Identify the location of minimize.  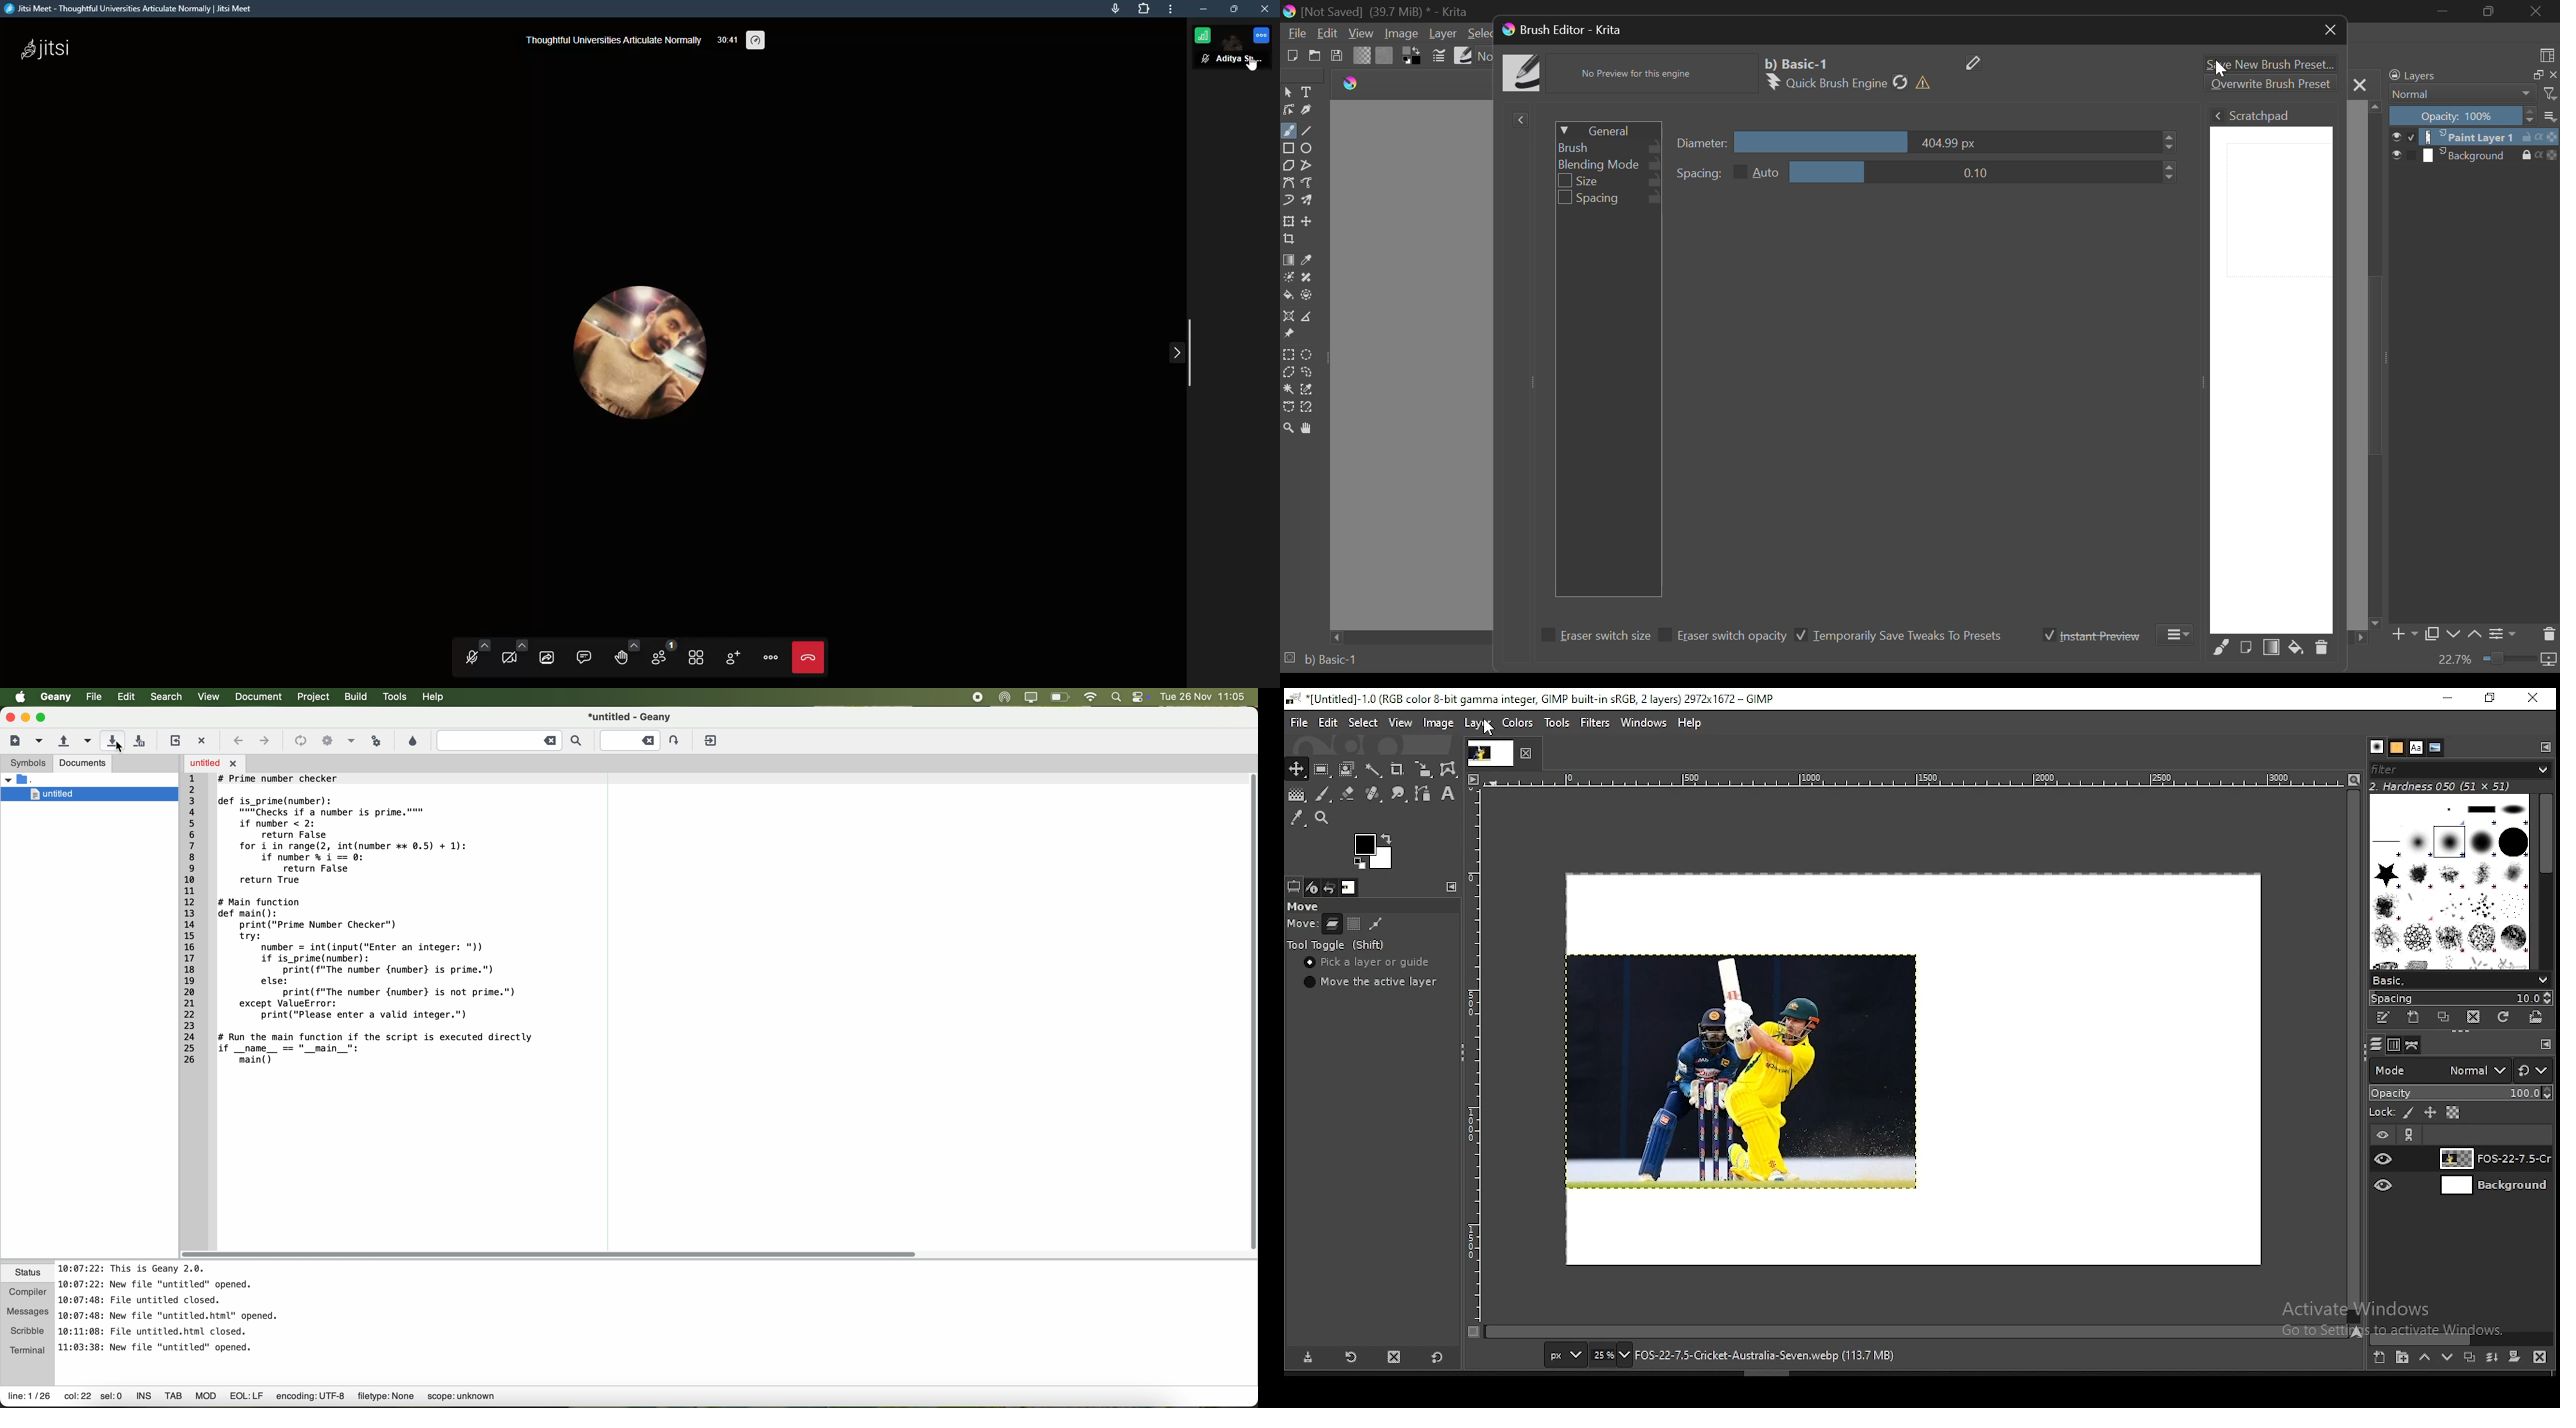
(1203, 9).